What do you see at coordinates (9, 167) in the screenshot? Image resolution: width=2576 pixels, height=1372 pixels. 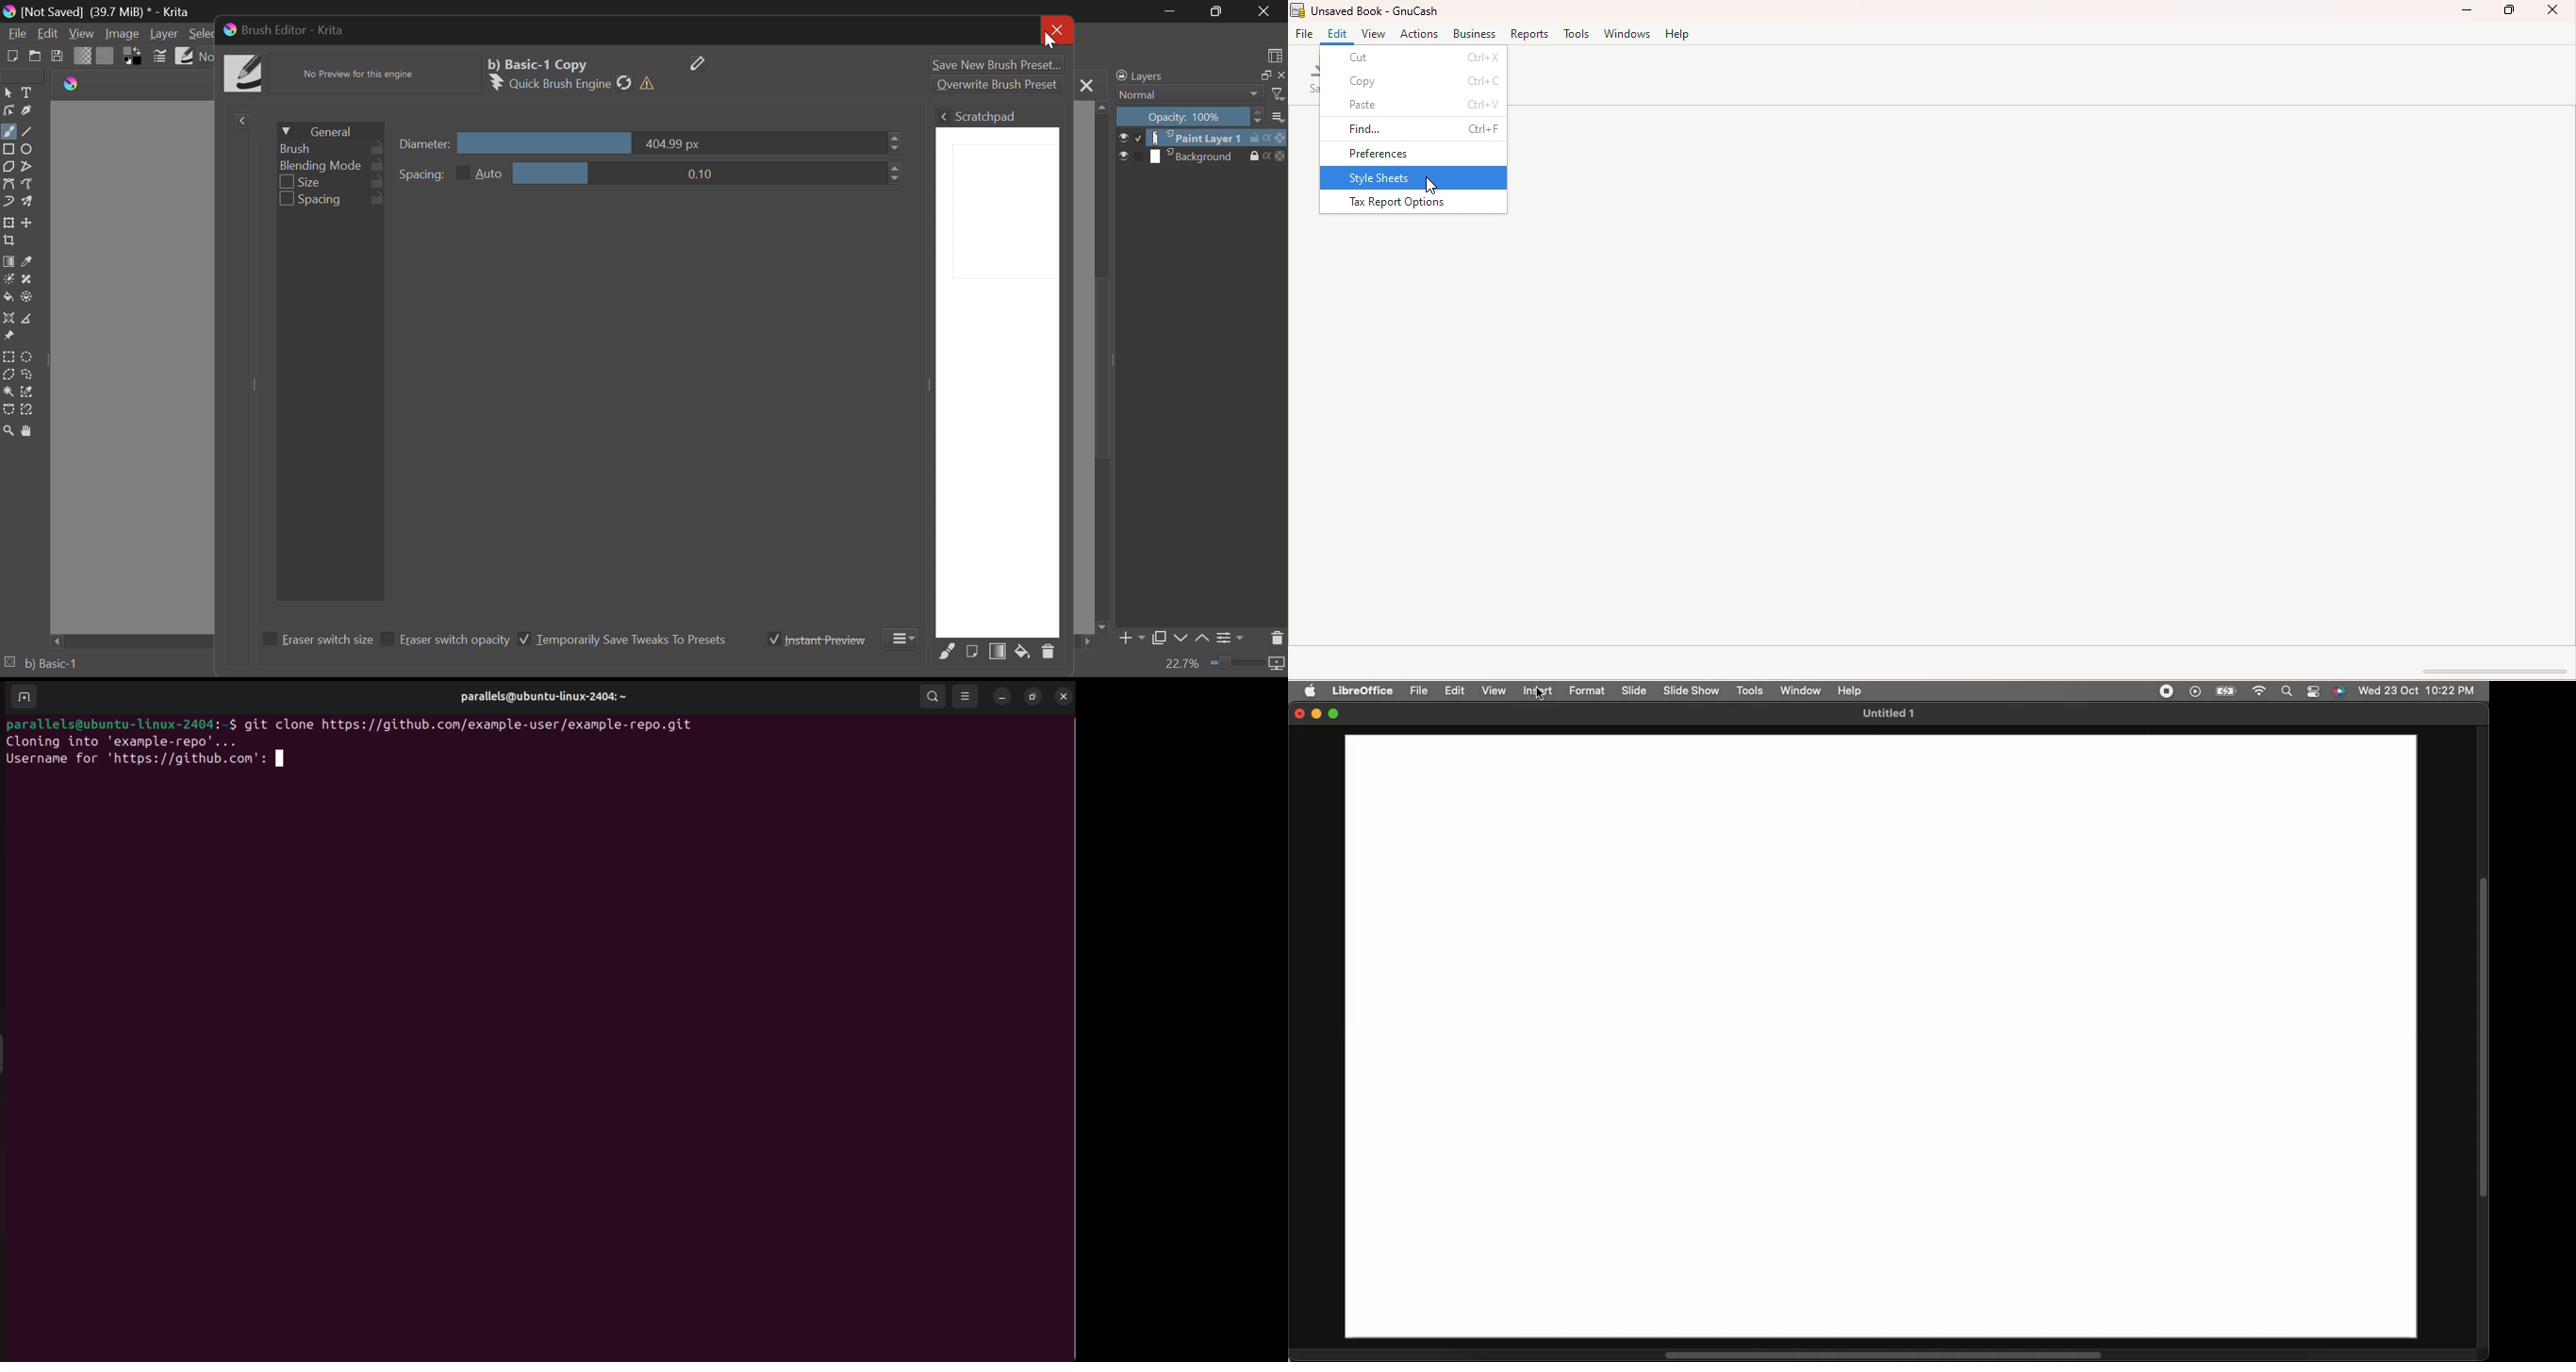 I see `Polygon` at bounding box center [9, 167].